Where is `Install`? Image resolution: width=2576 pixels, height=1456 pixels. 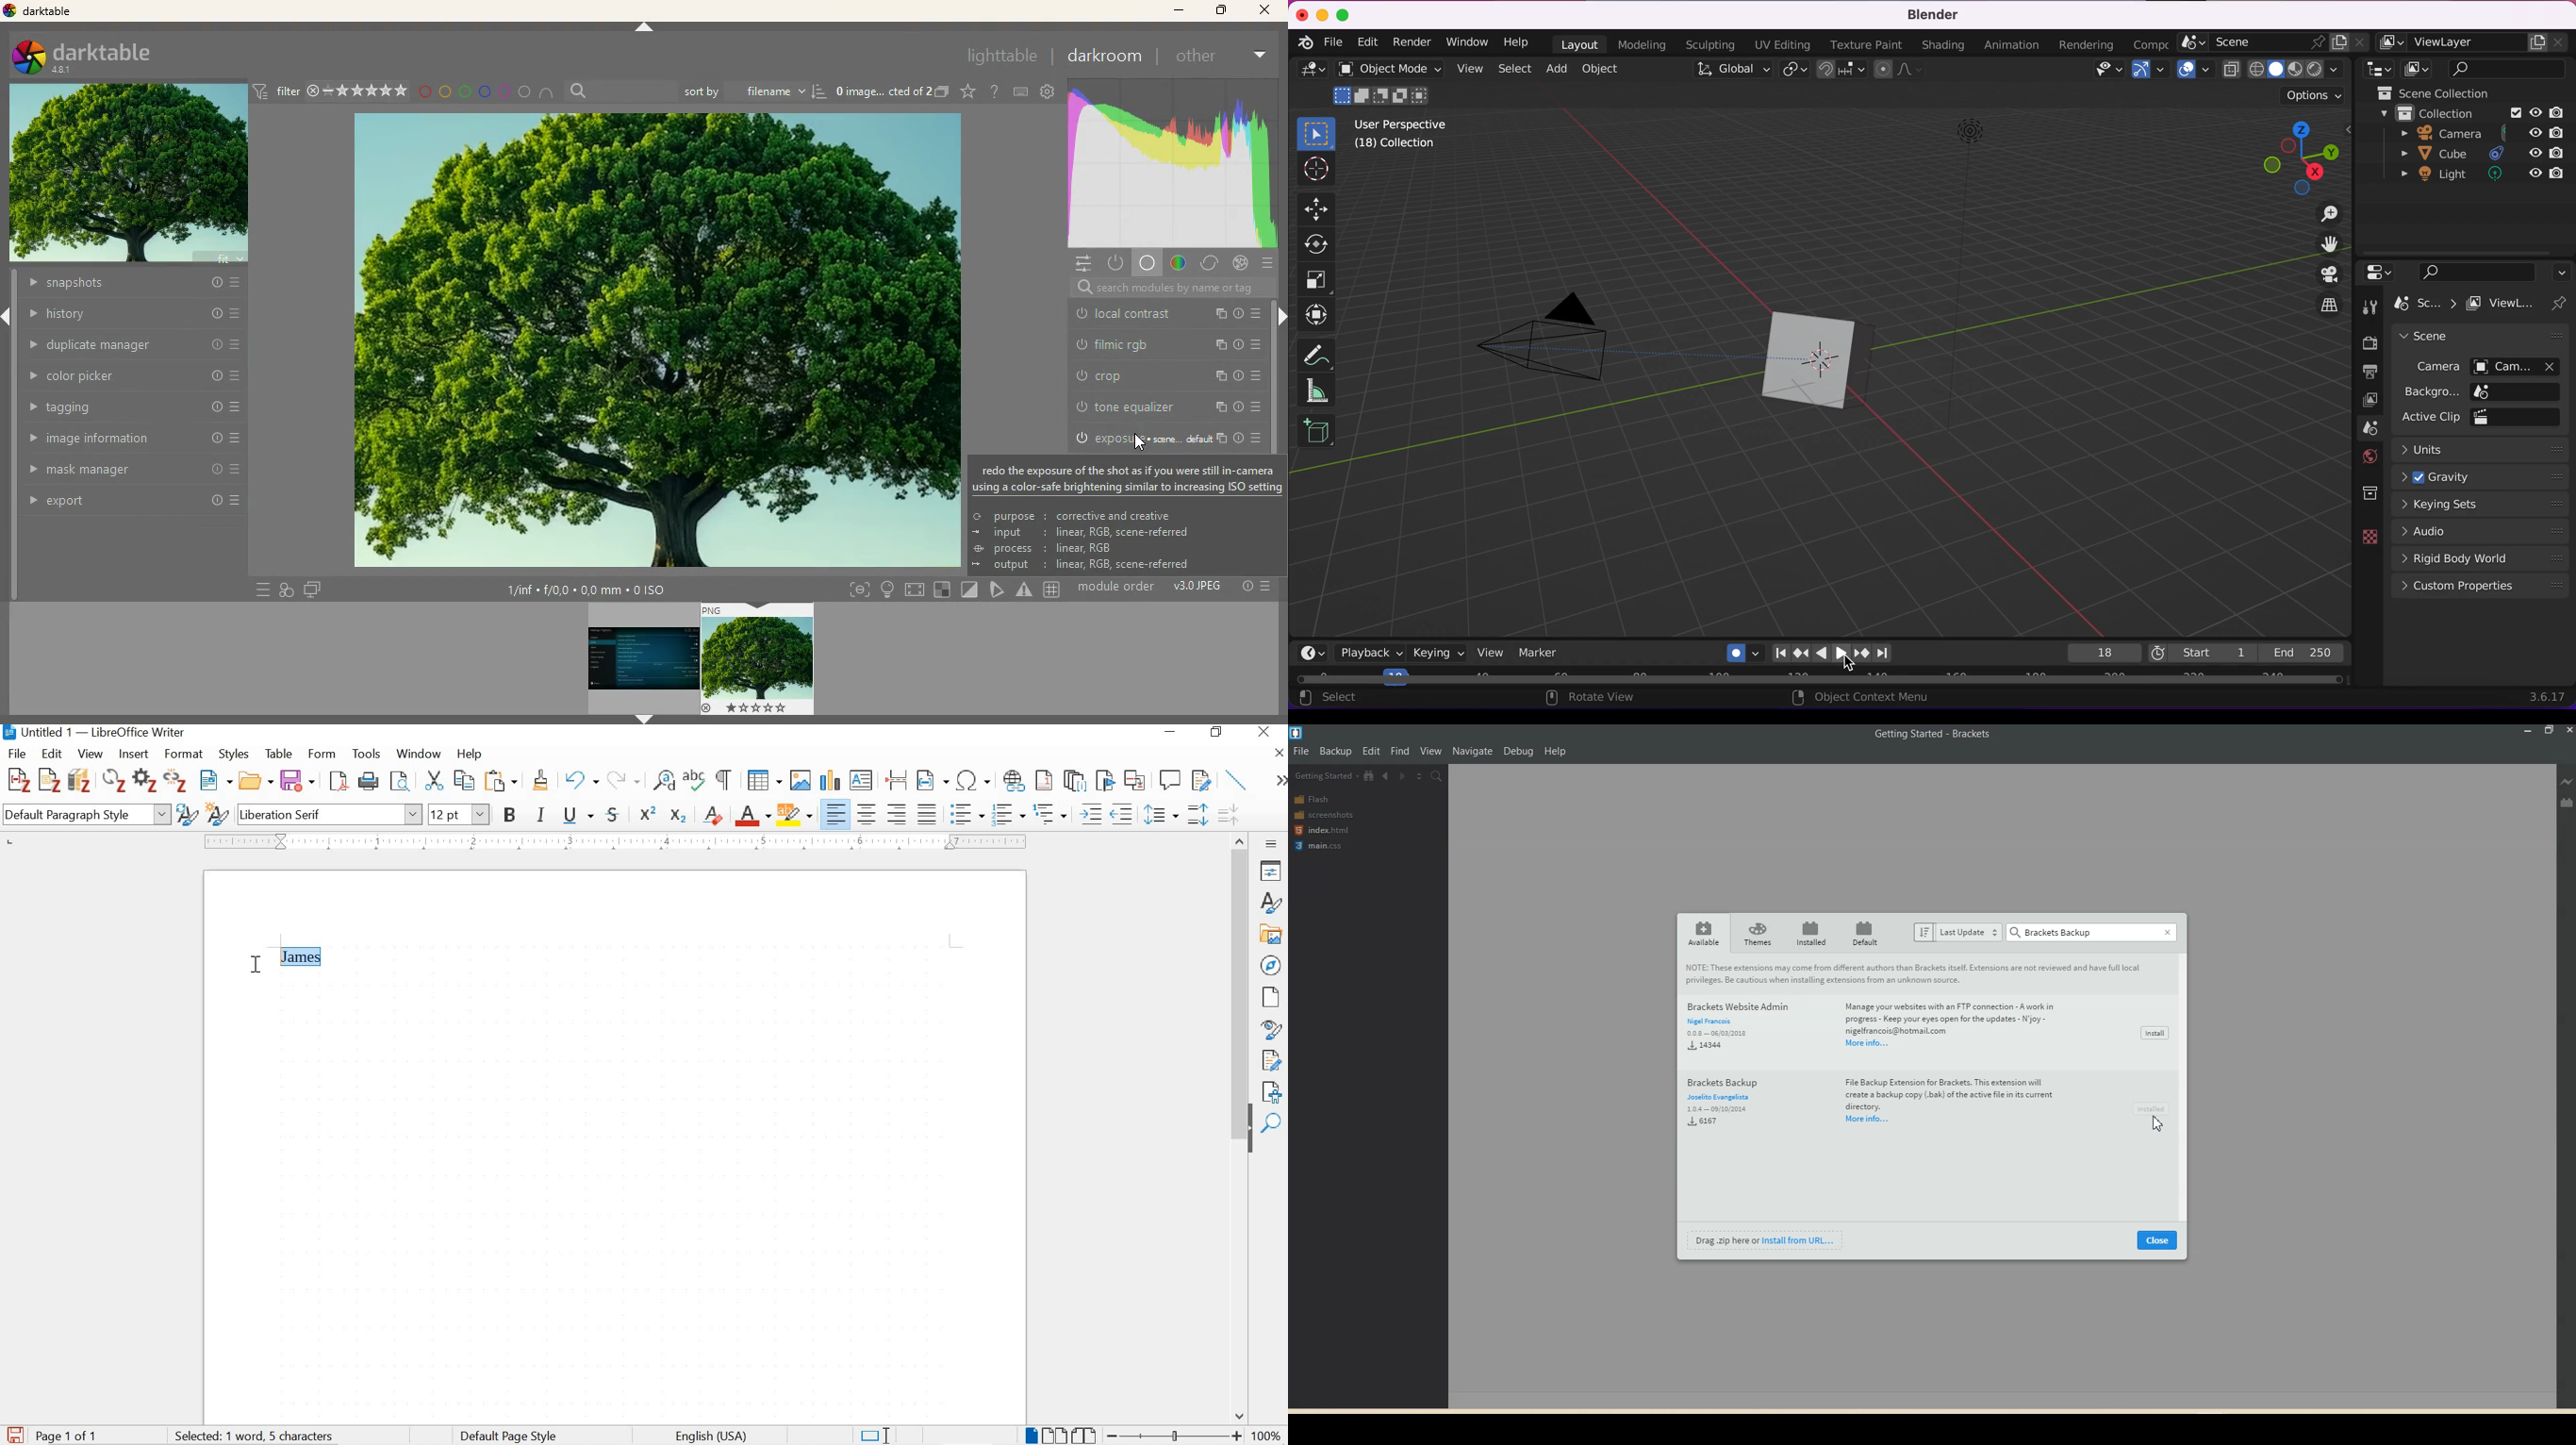
Install is located at coordinates (2155, 1032).